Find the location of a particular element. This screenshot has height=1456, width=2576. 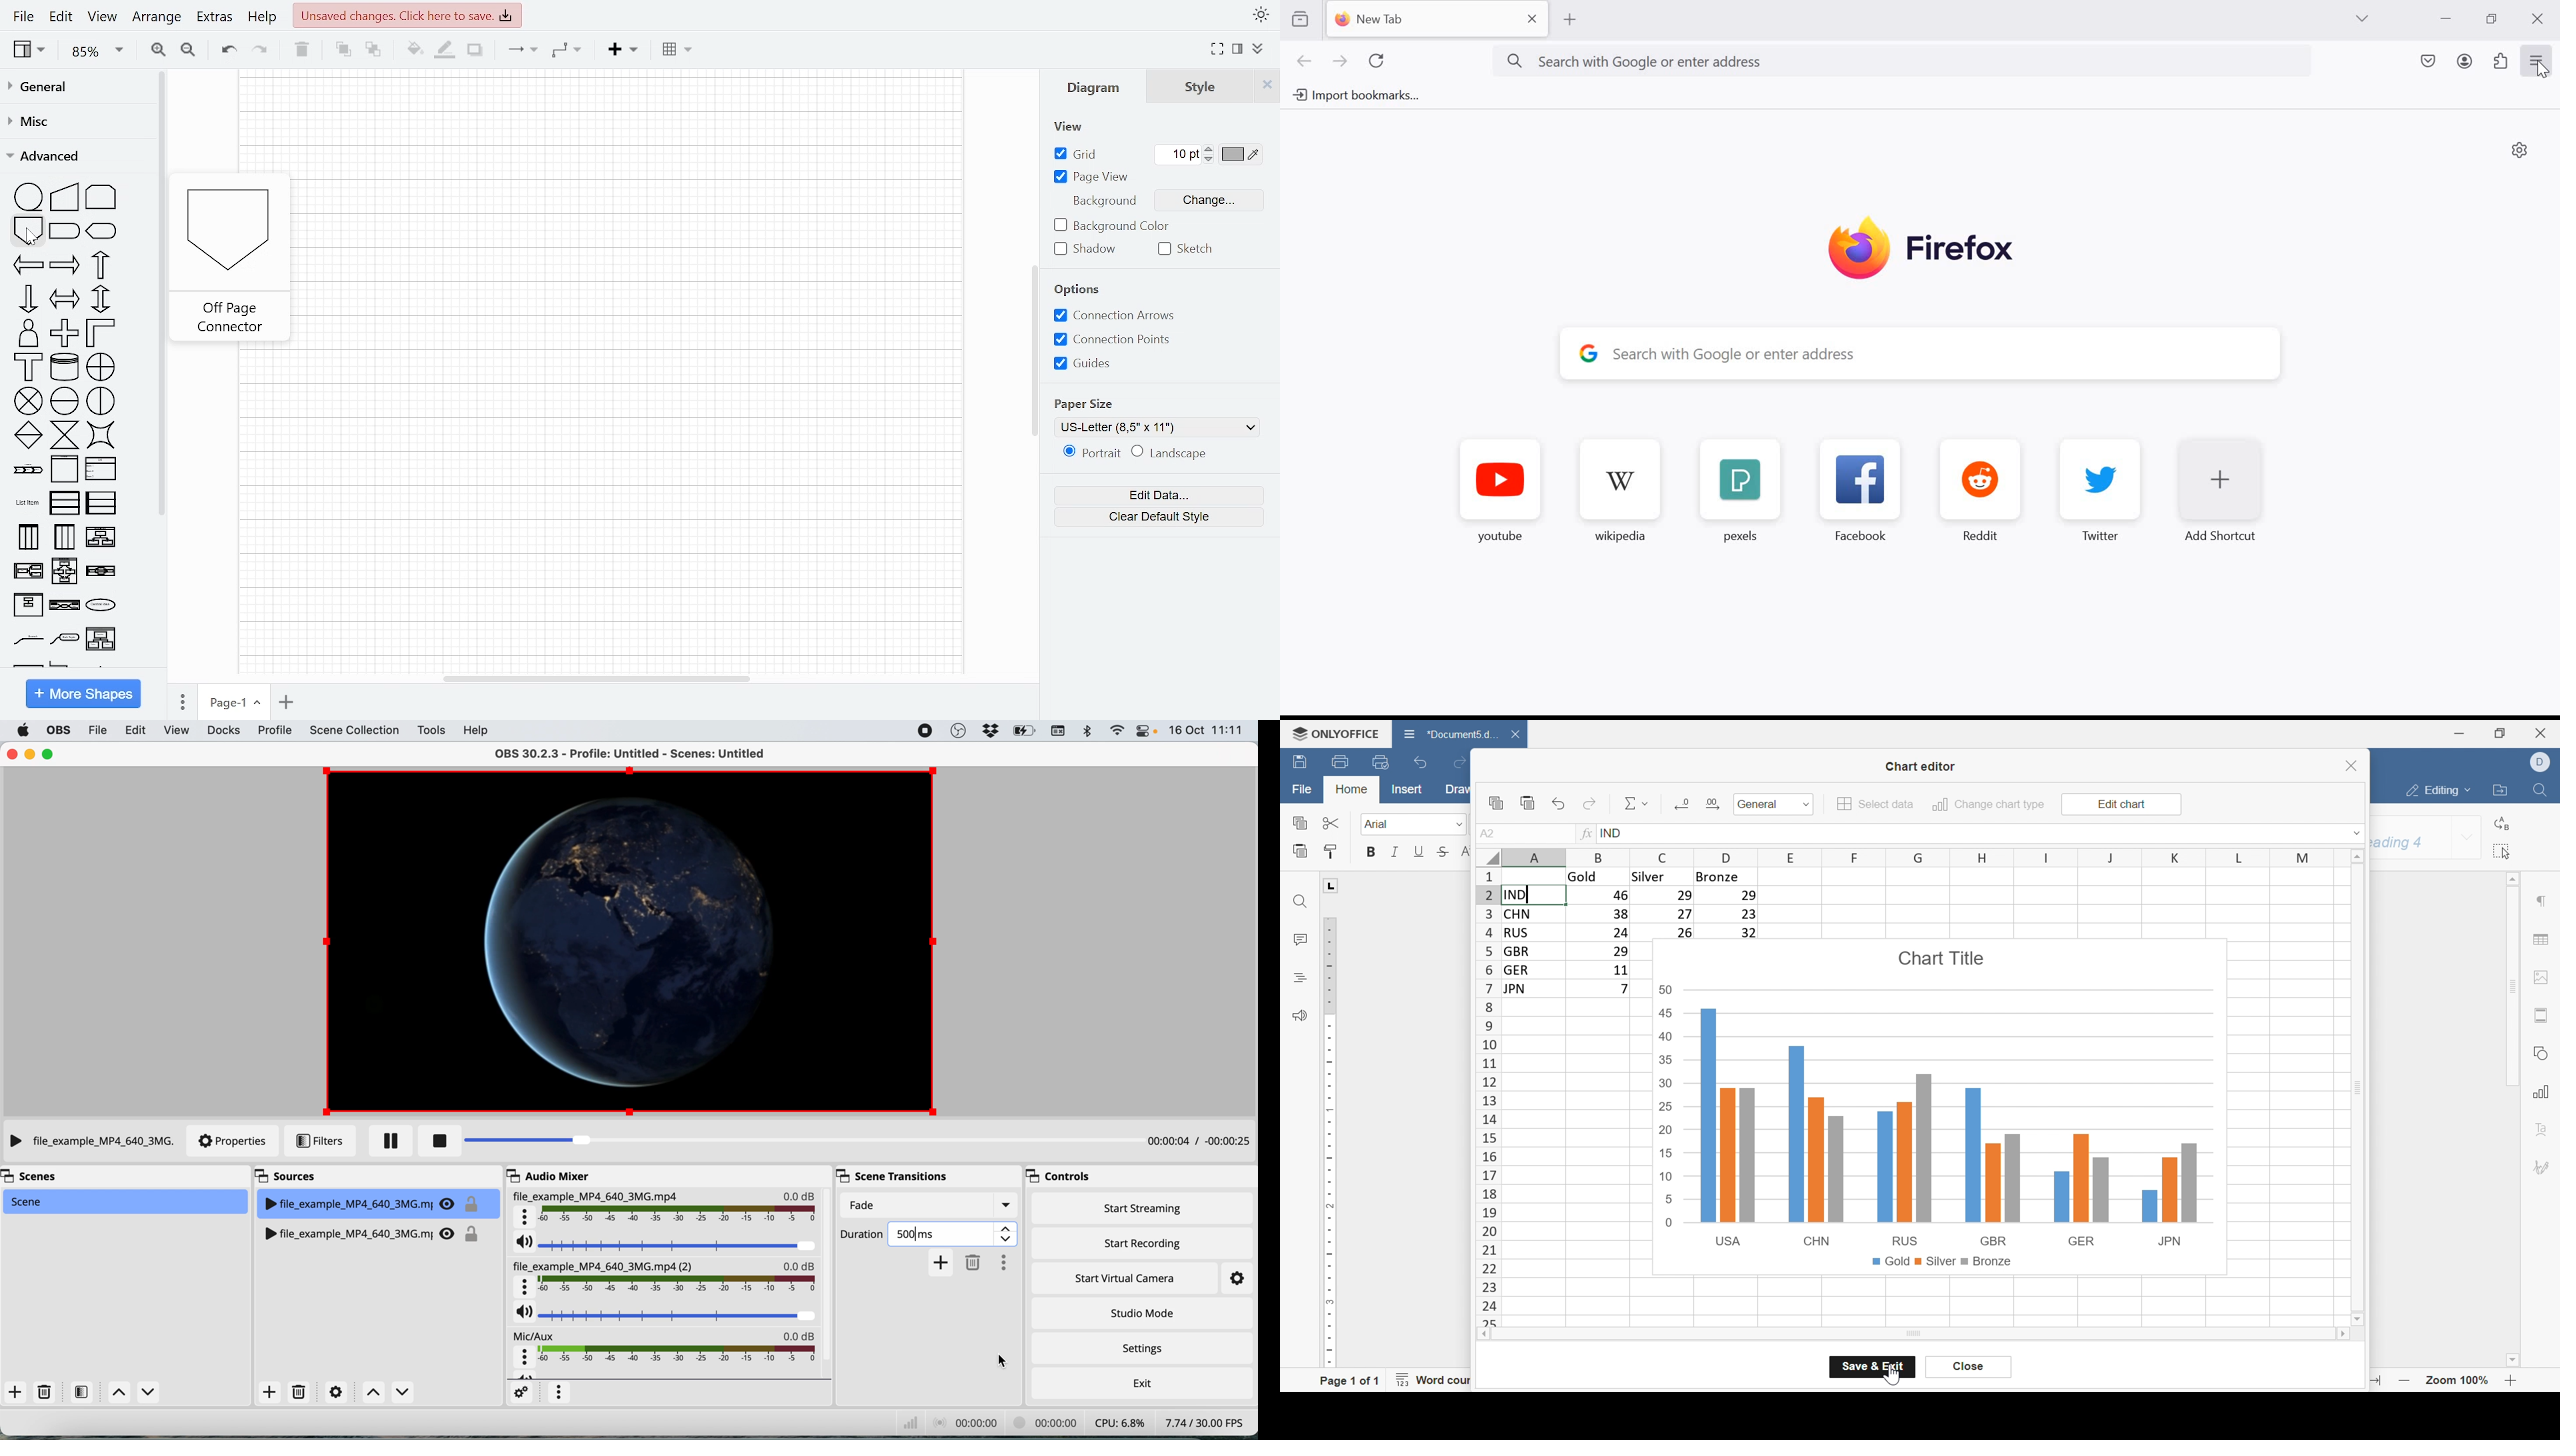

timestamp is located at coordinates (1199, 1142).